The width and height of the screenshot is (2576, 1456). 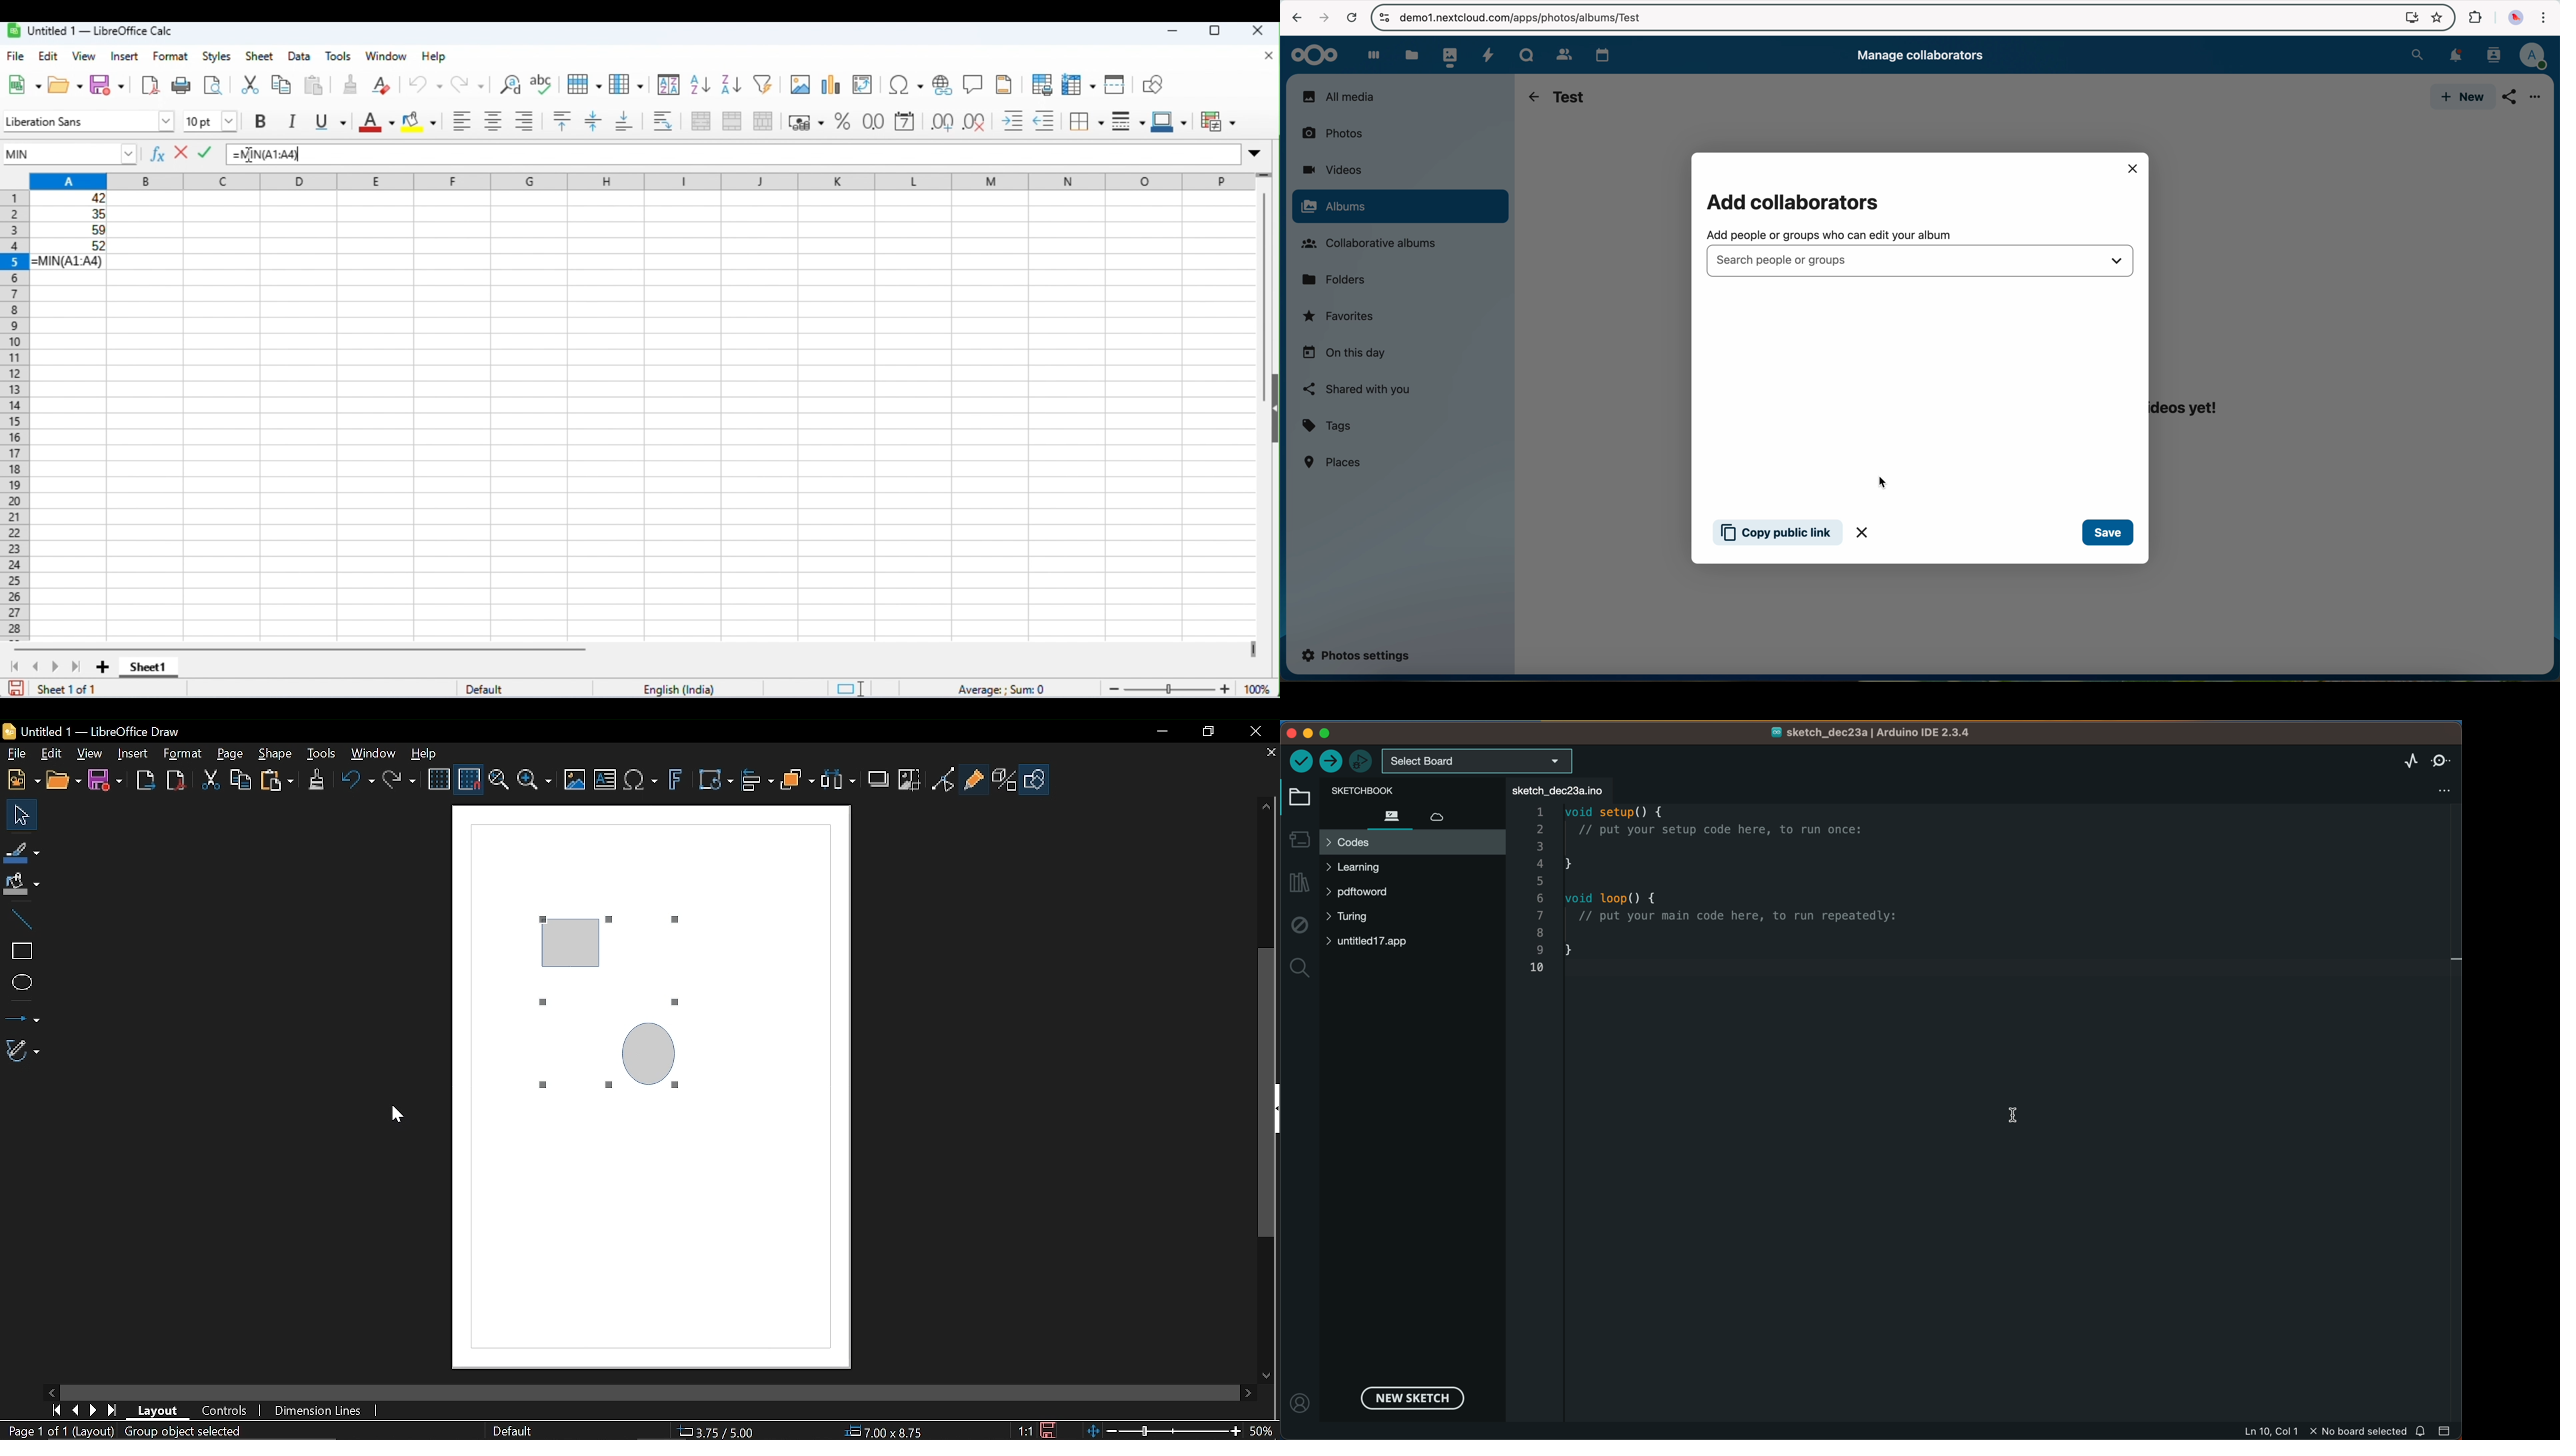 What do you see at coordinates (2132, 168) in the screenshot?
I see `close pop-up` at bounding box center [2132, 168].